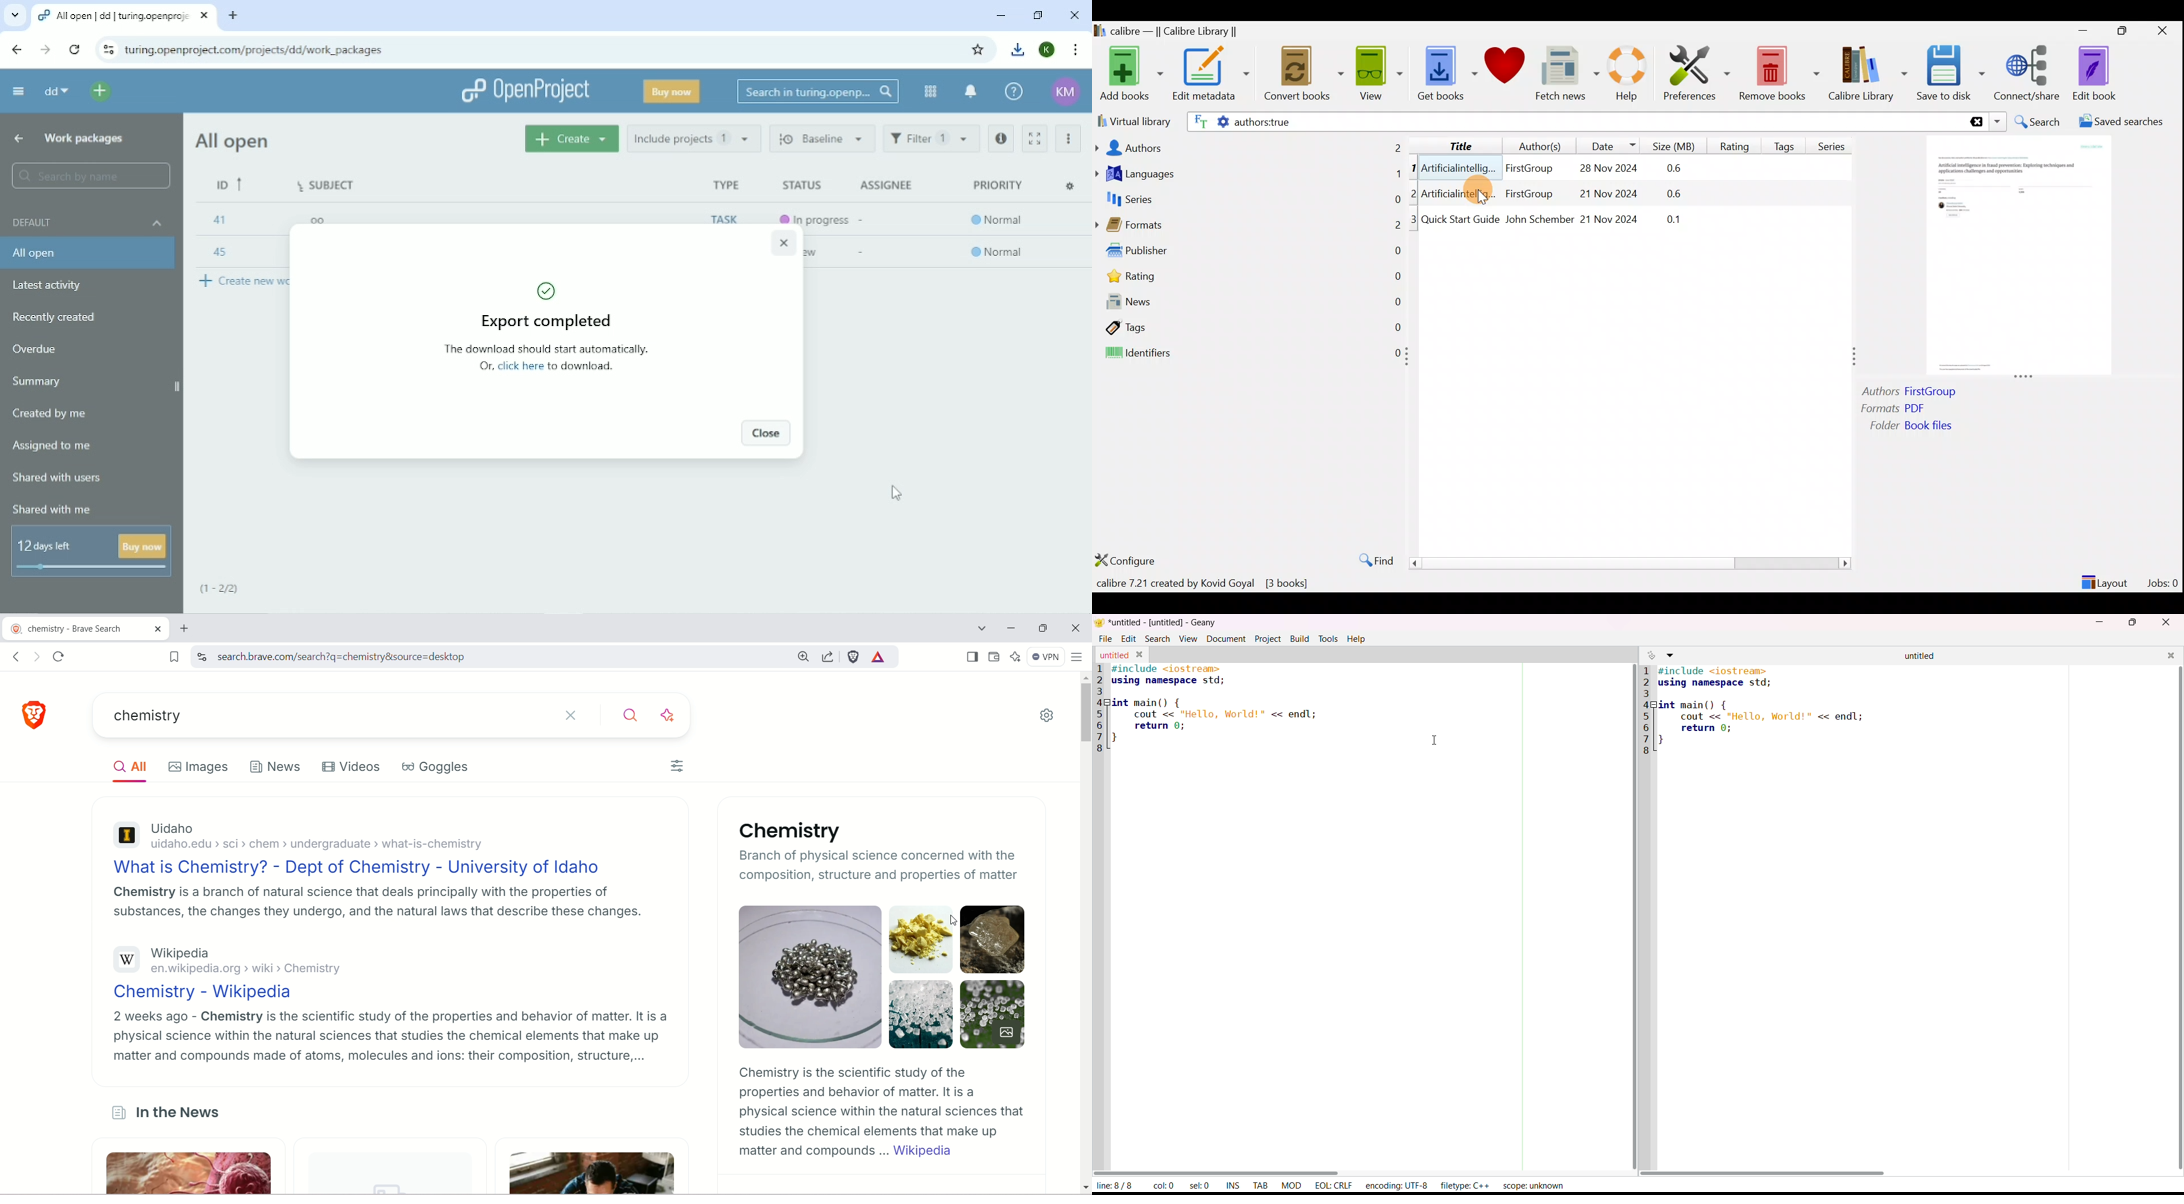 The width and height of the screenshot is (2184, 1204). I want to click on Uidaho logo, so click(127, 835).